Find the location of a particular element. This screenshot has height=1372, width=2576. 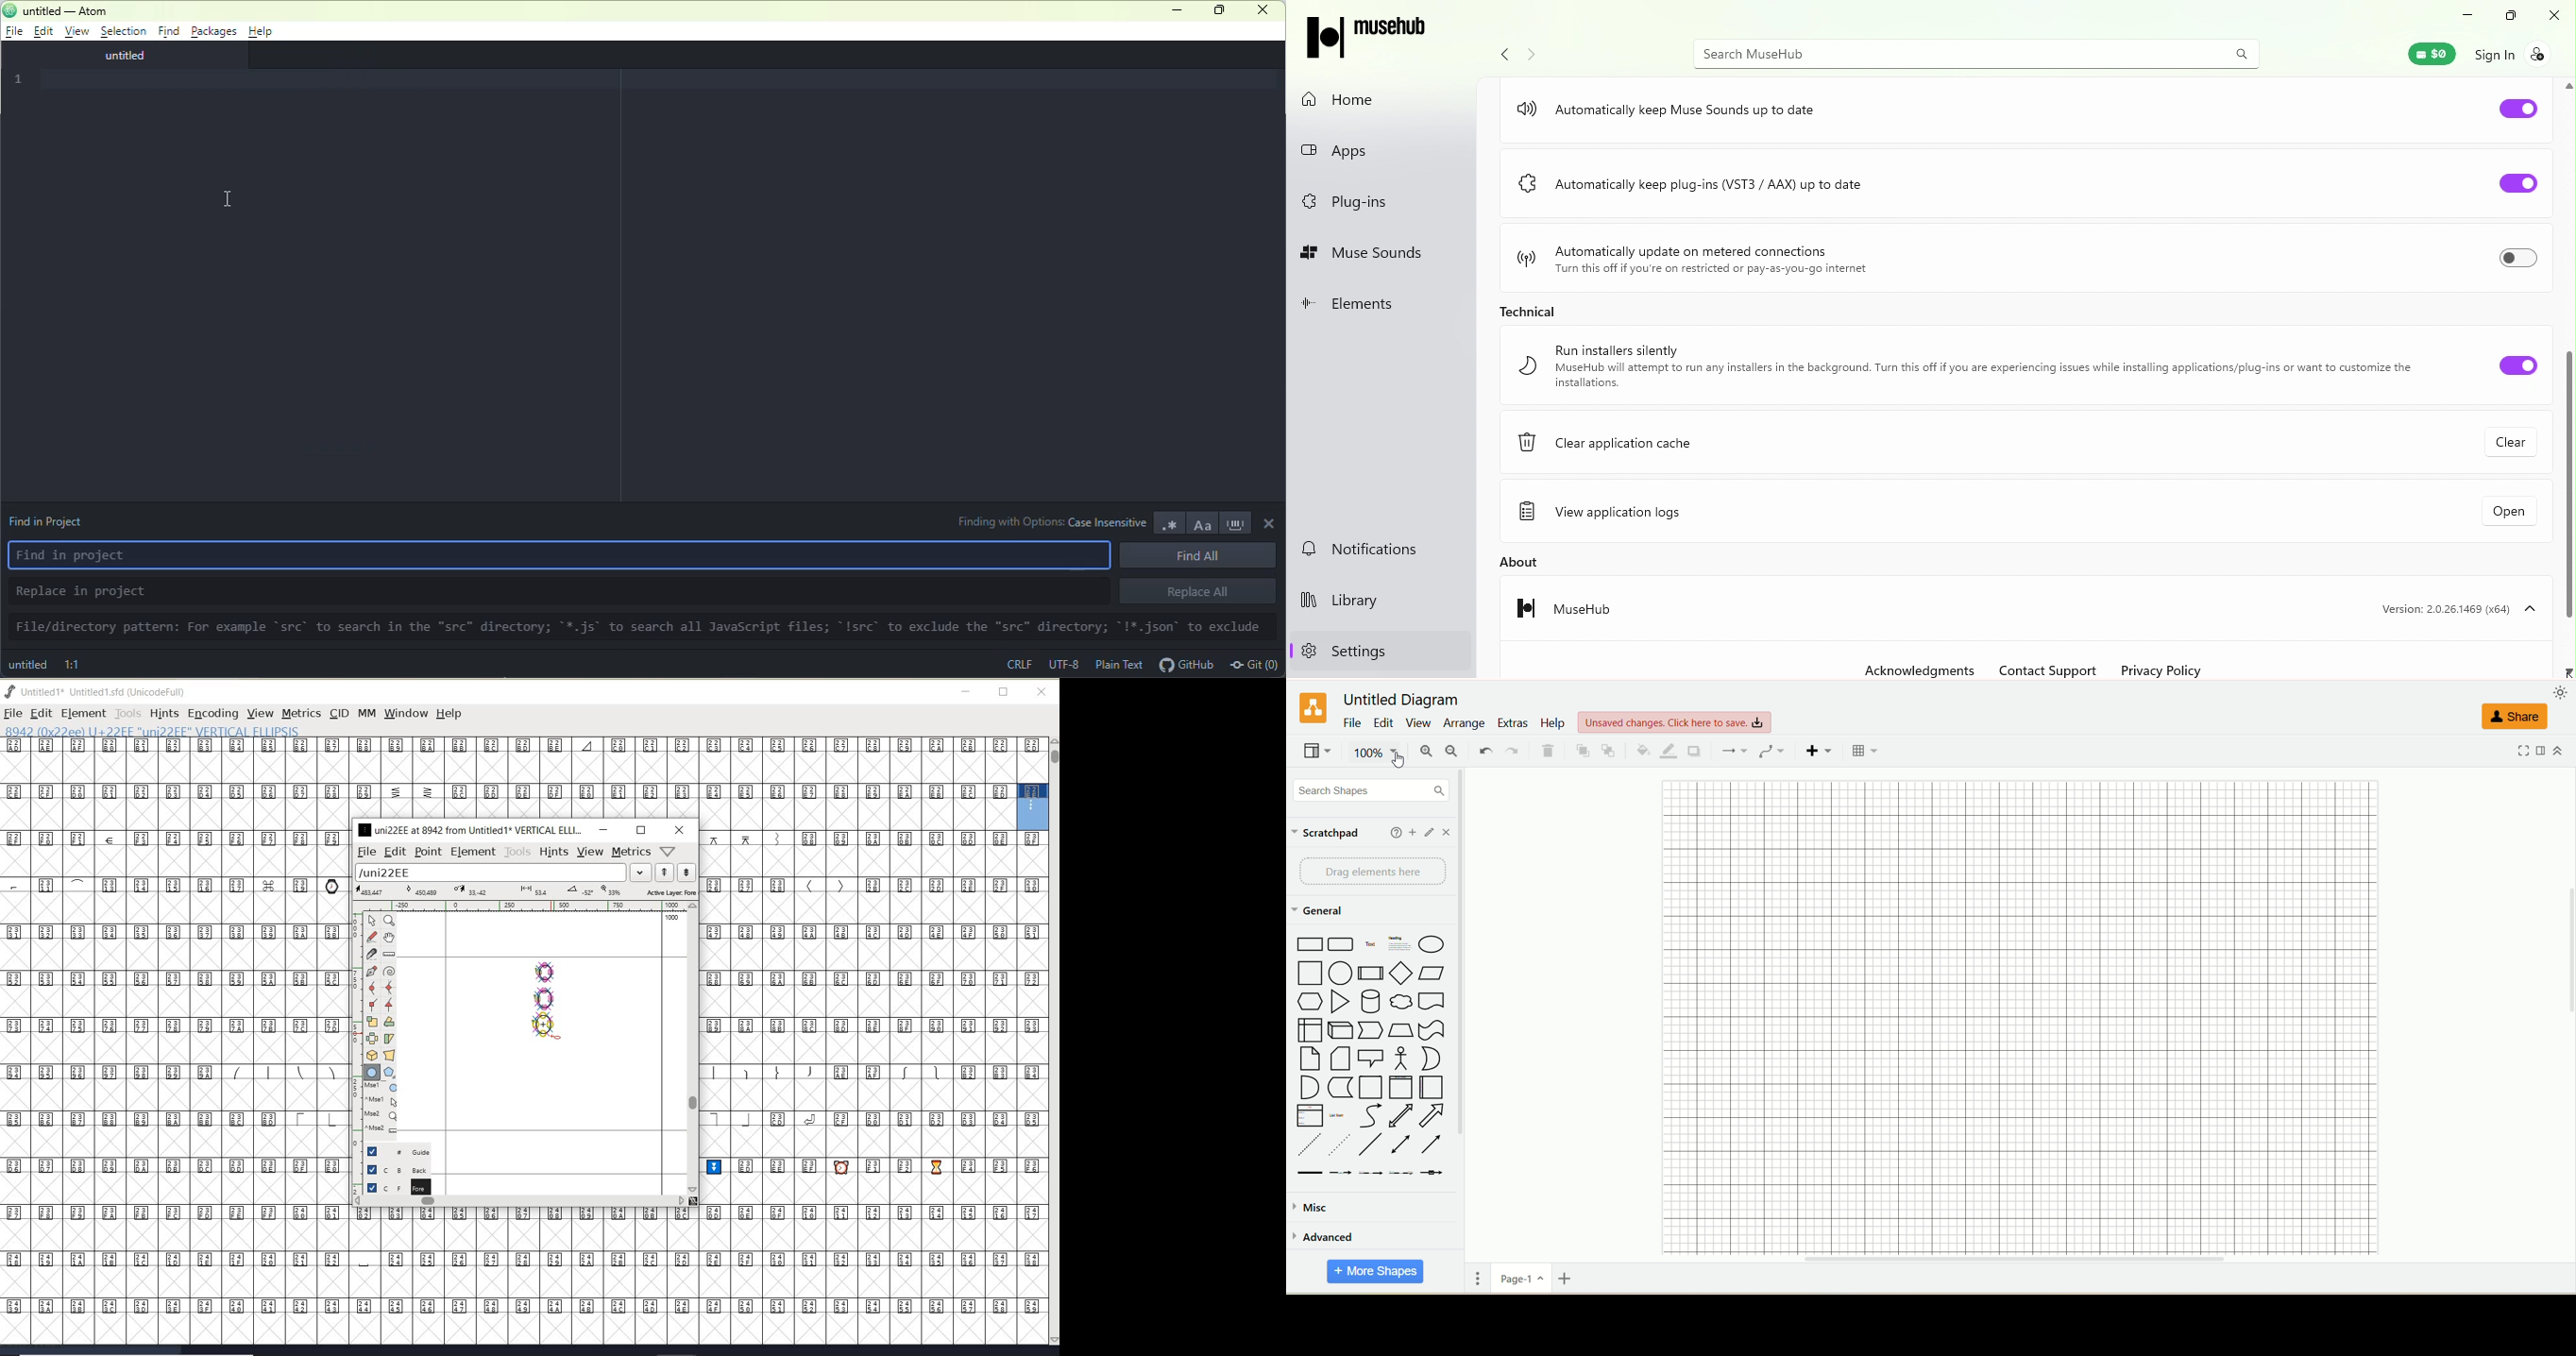

view is located at coordinates (1318, 752).